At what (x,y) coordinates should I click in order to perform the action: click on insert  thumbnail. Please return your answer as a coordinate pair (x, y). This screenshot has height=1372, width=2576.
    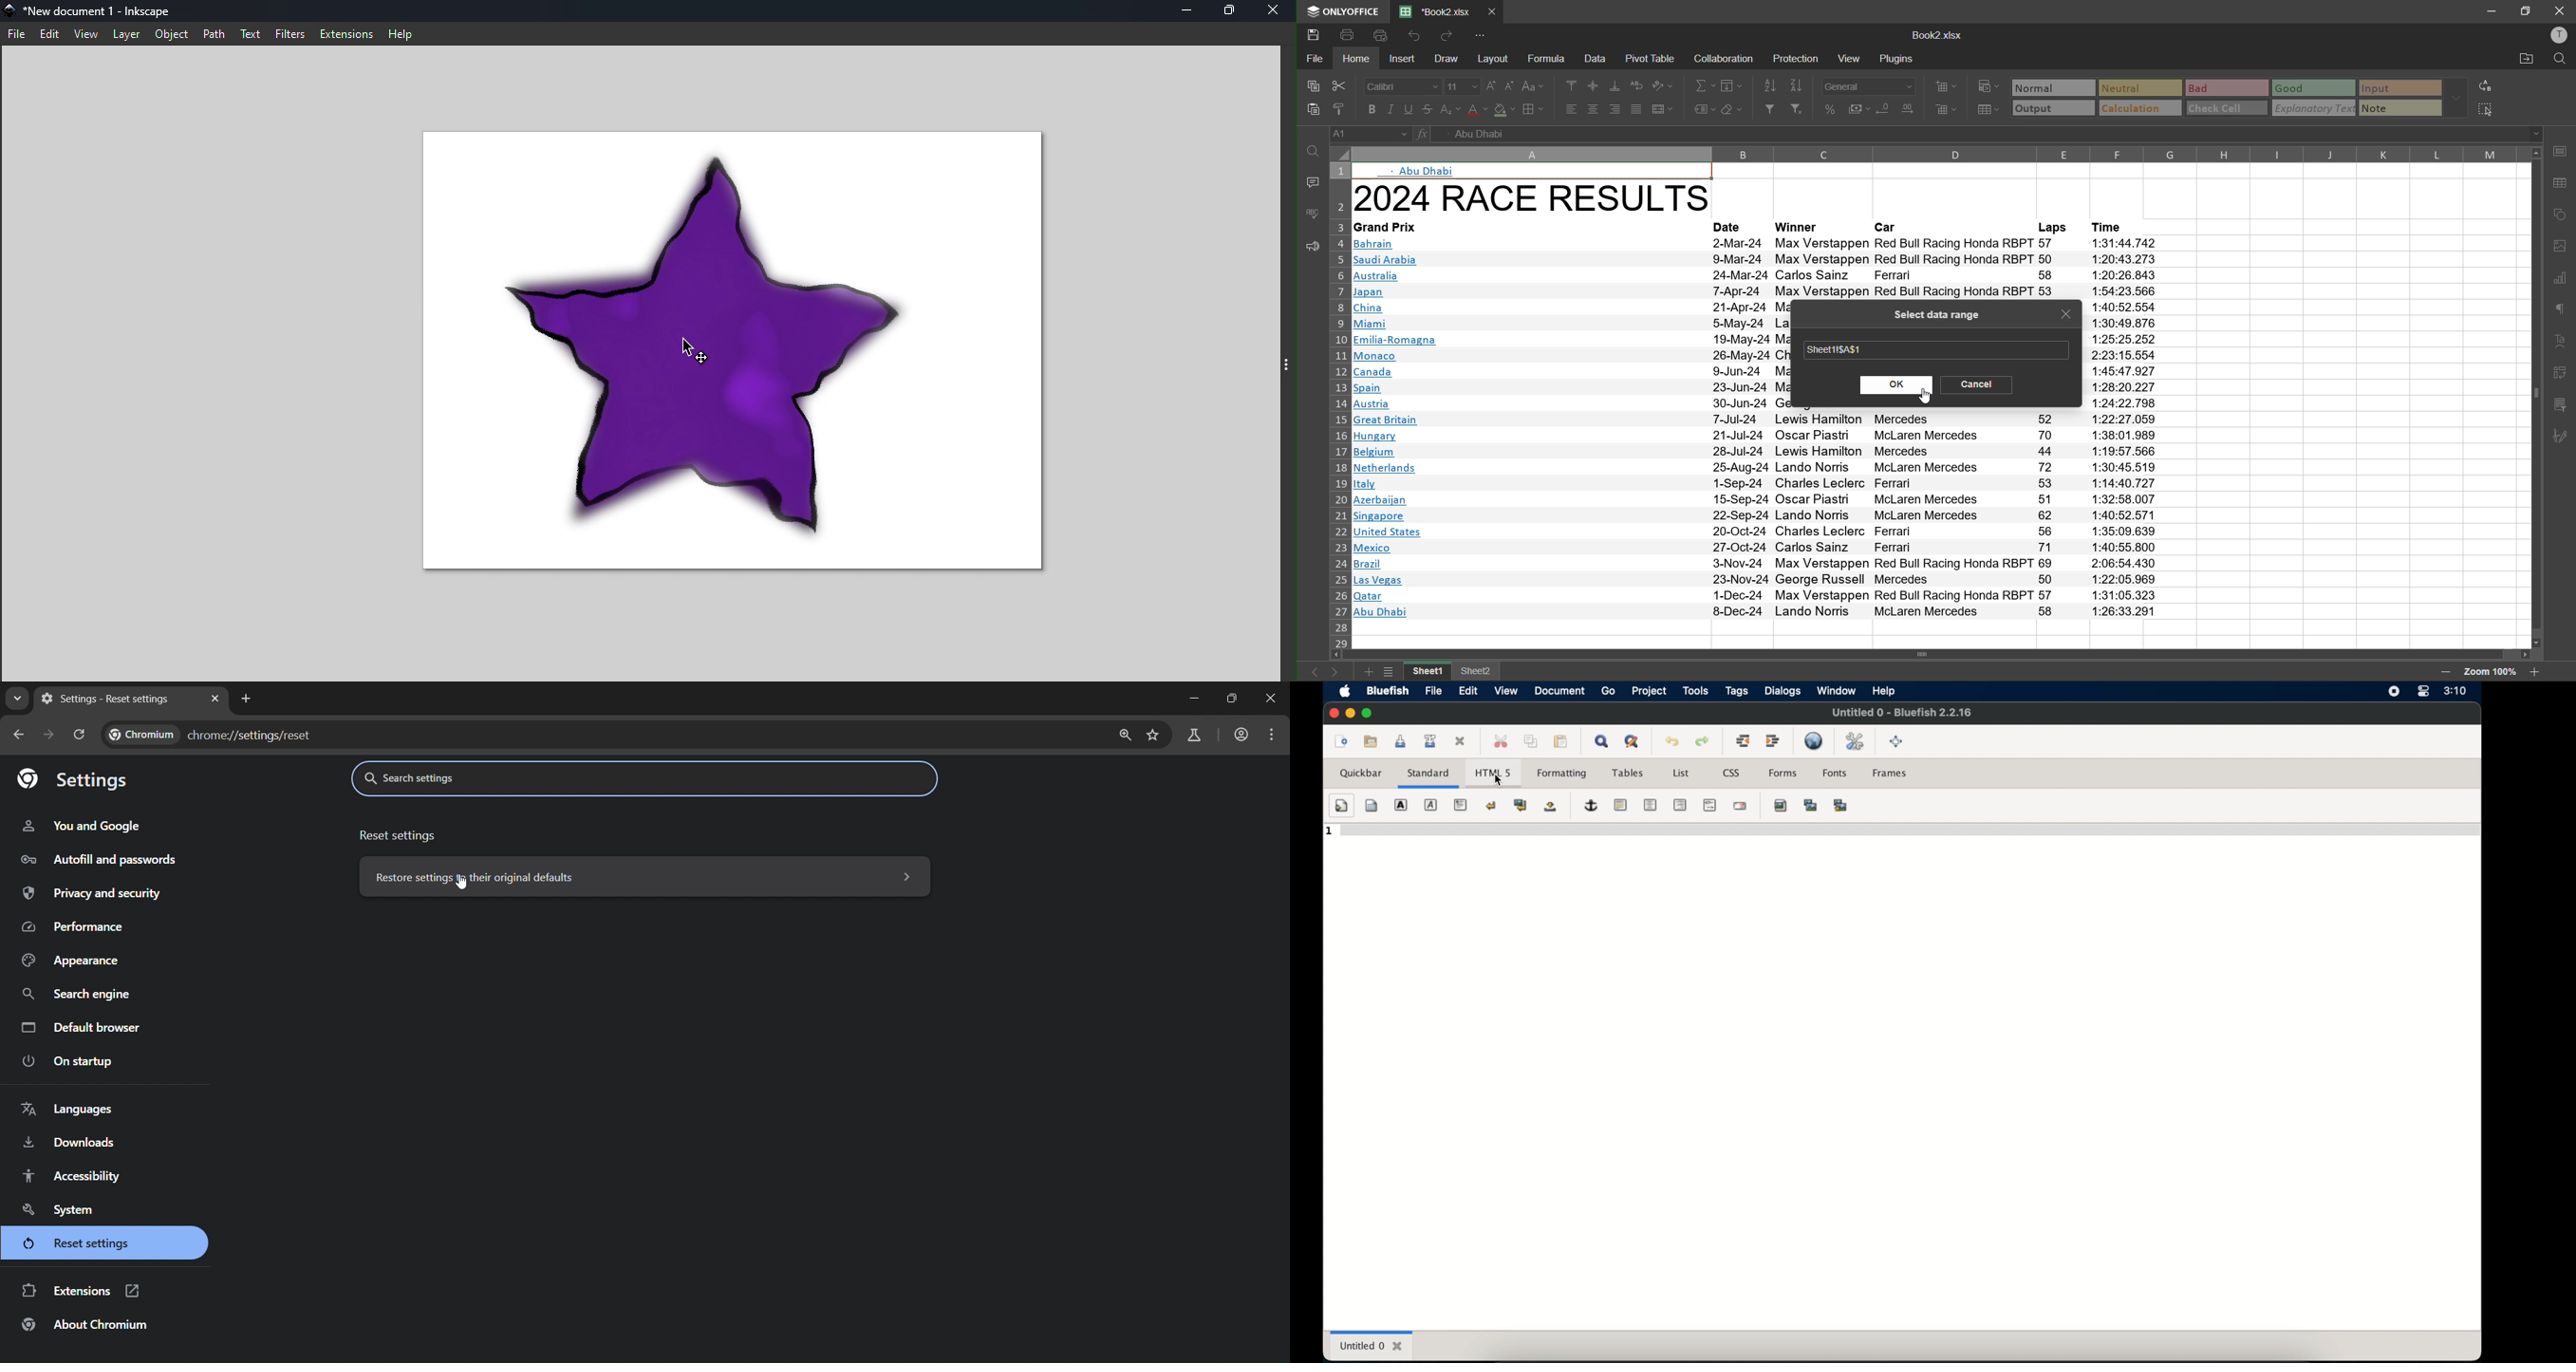
    Looking at the image, I should click on (1811, 805).